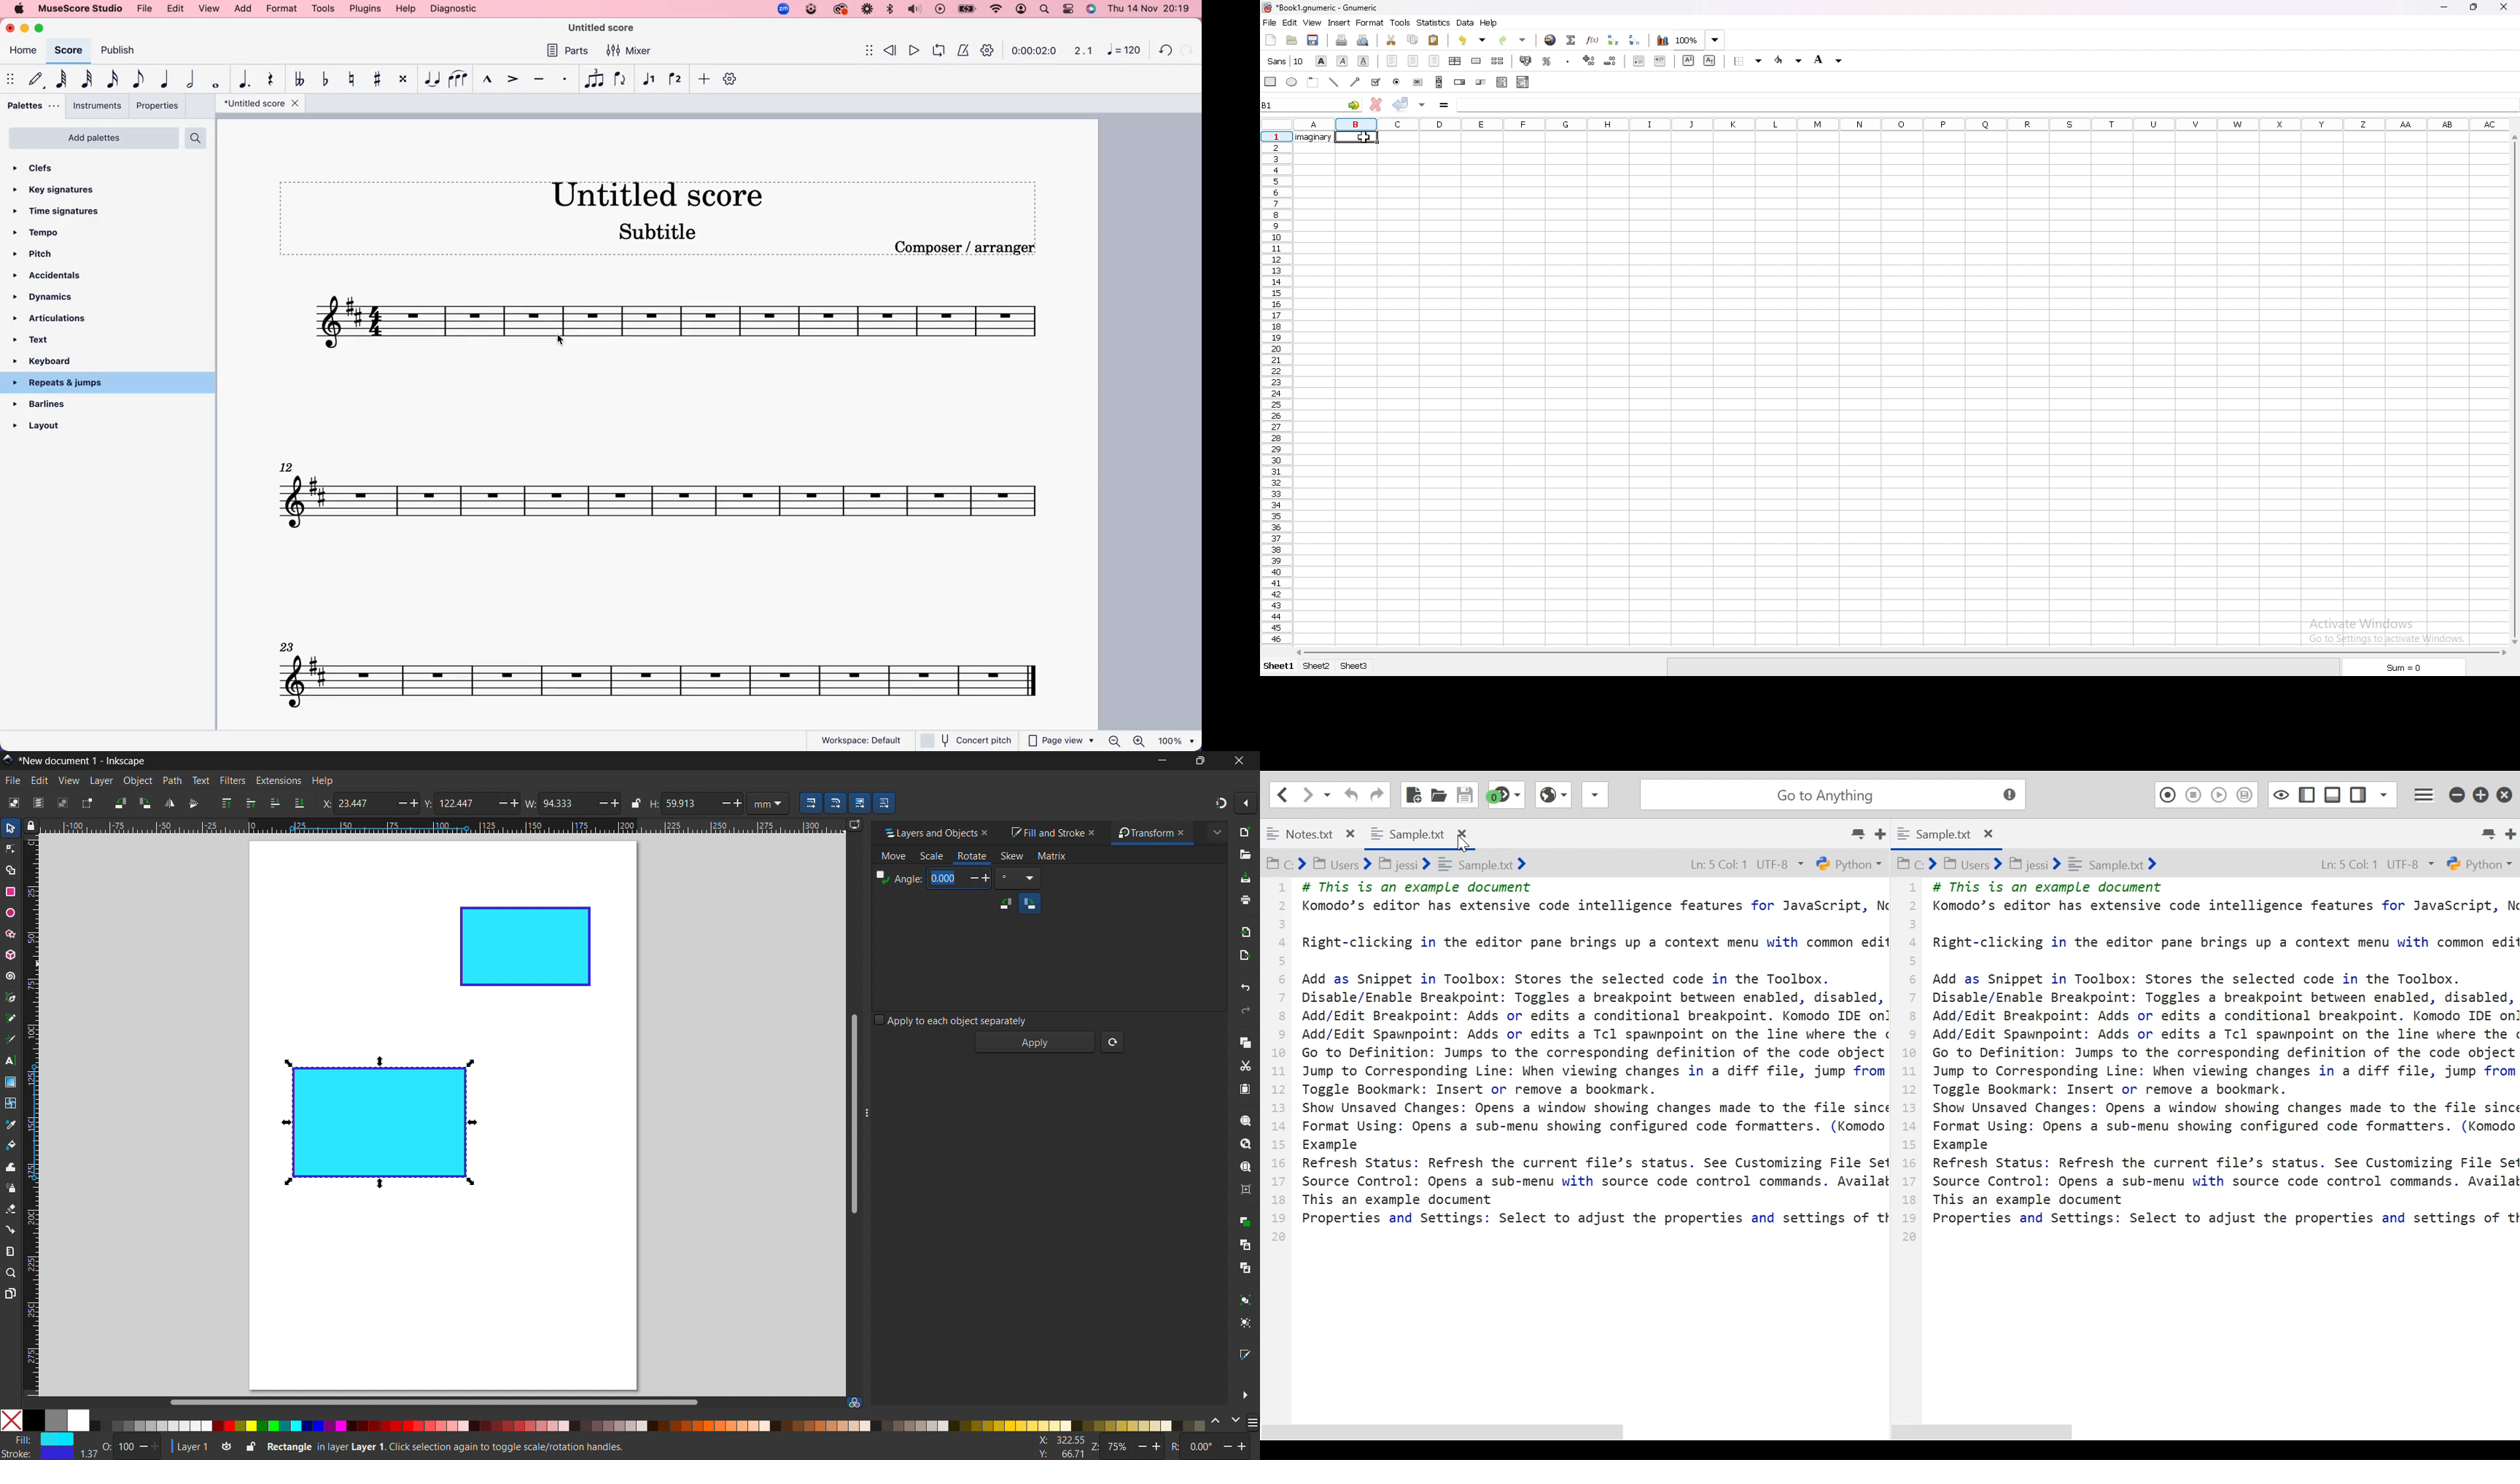  Describe the element at coordinates (328, 80) in the screenshot. I see `toggle flat` at that location.